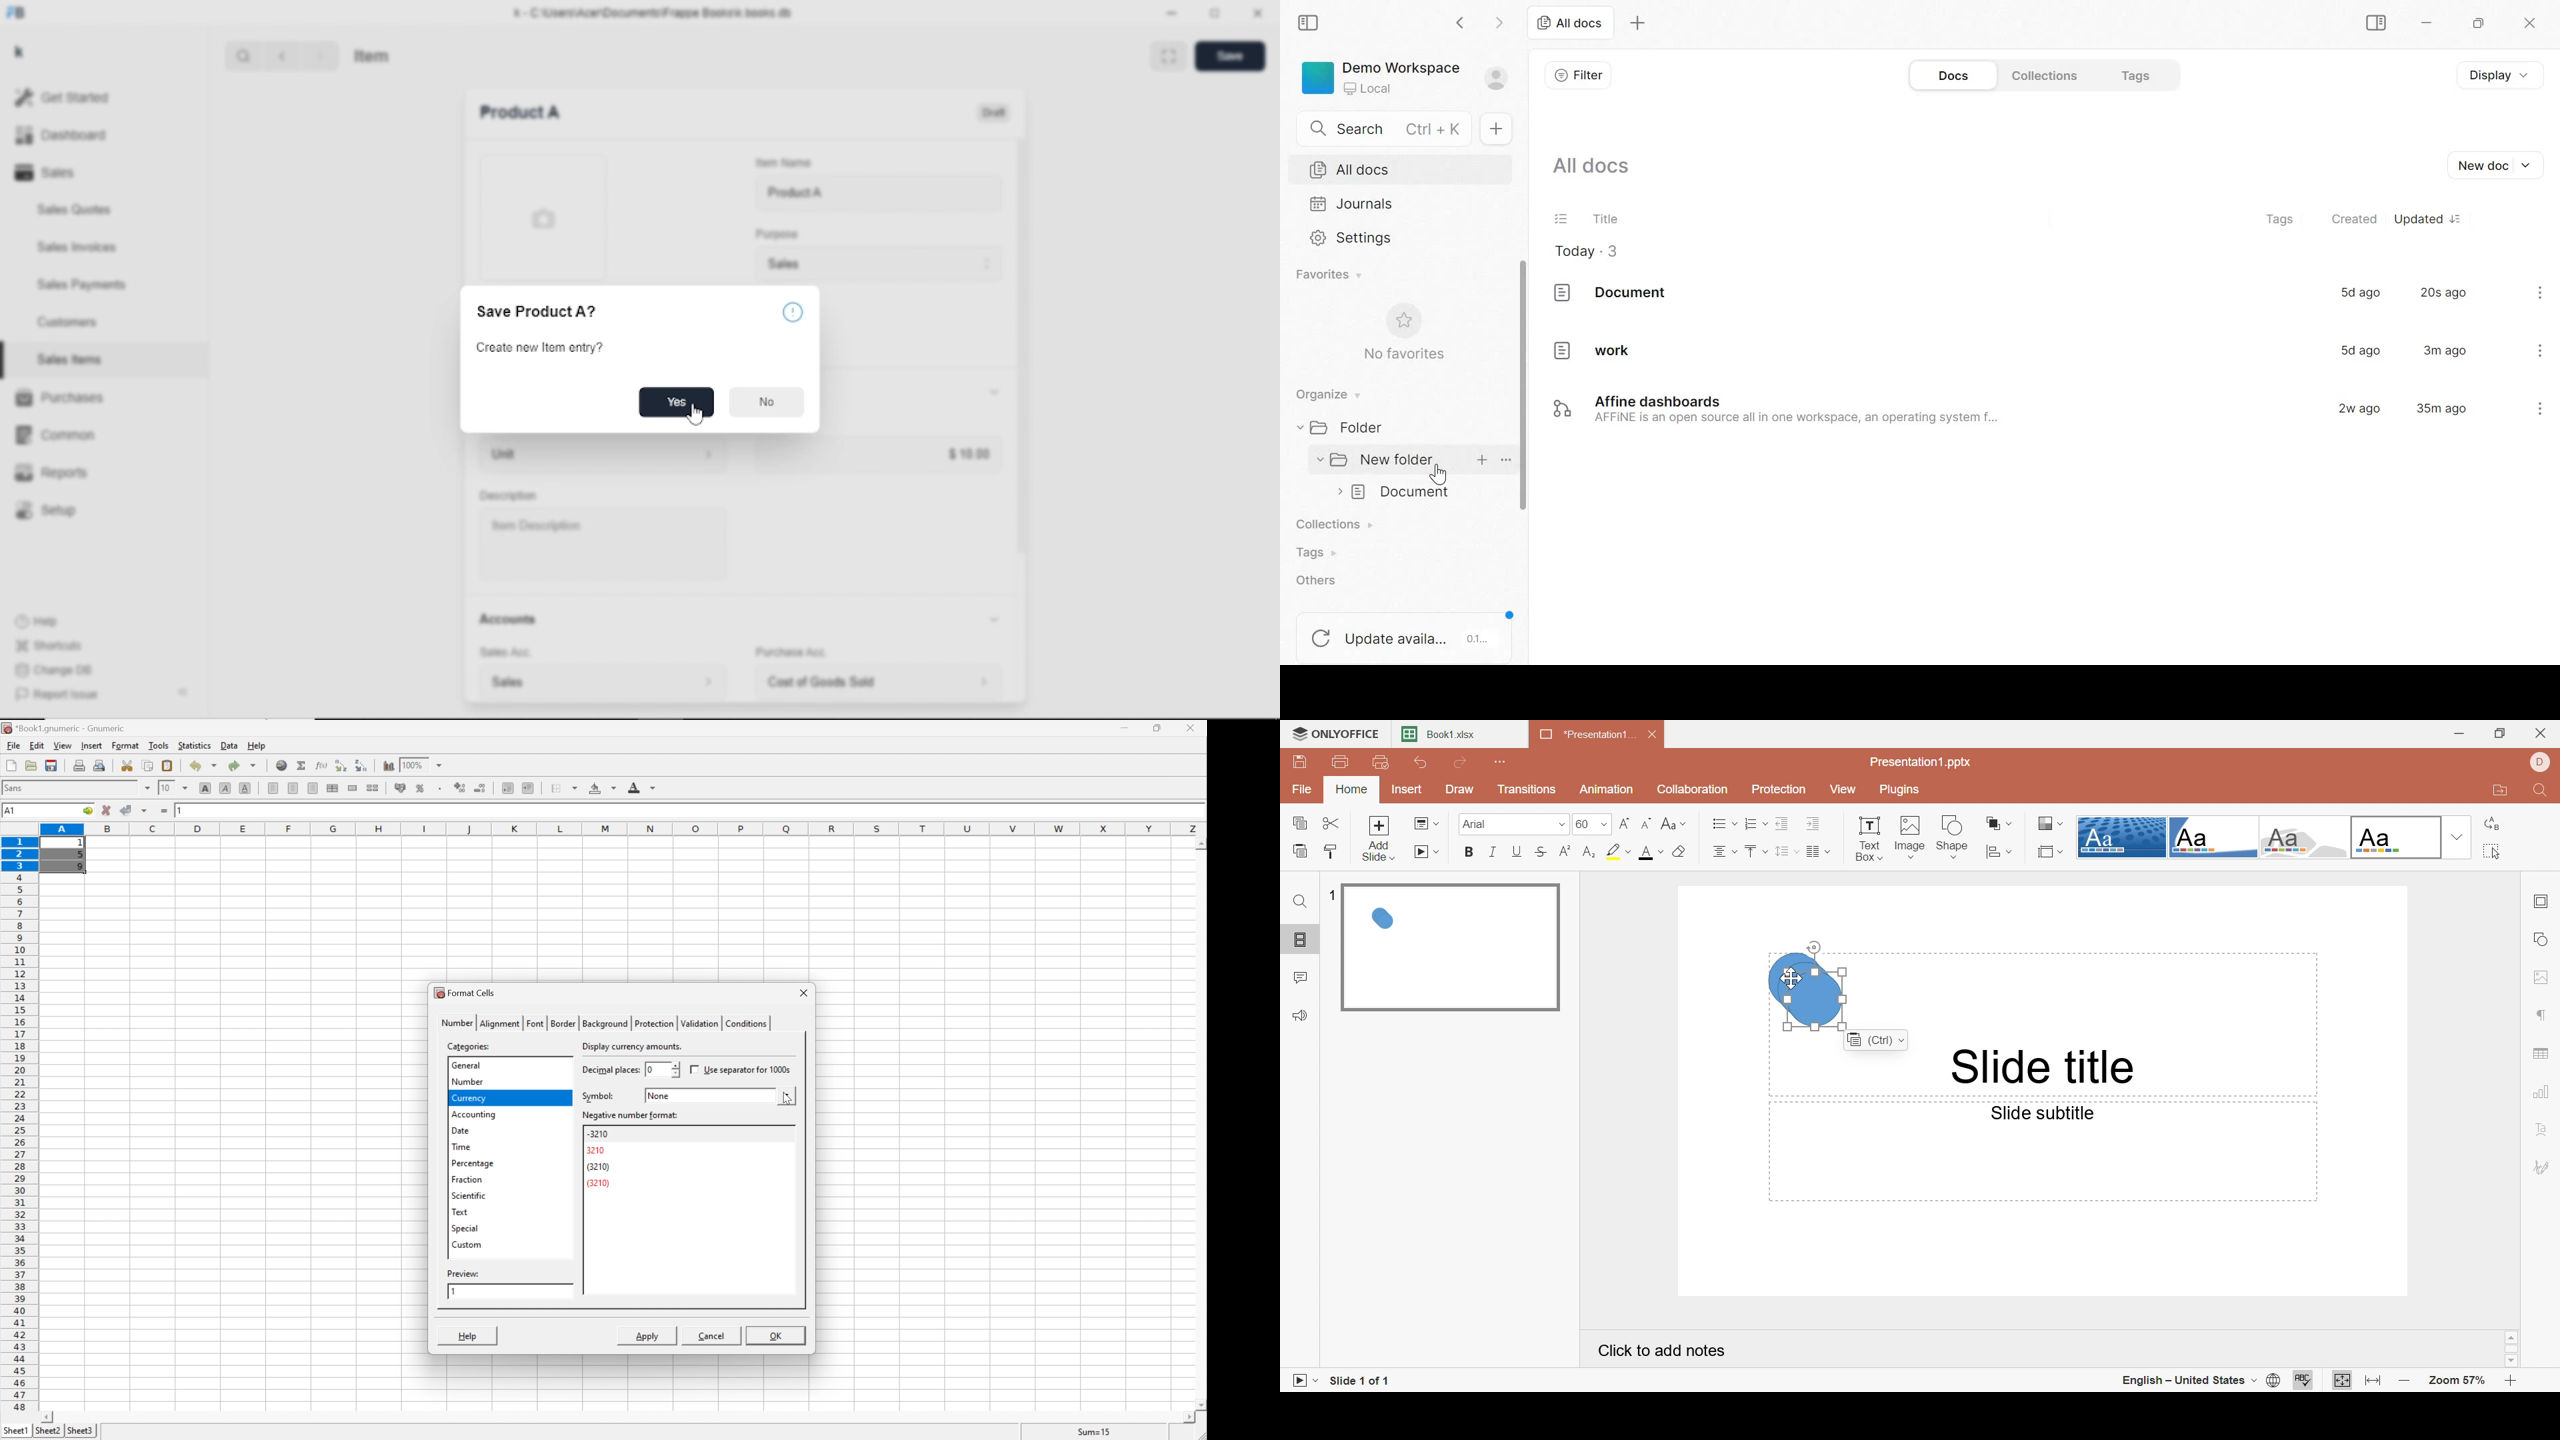 The height and width of the screenshot is (1456, 2576). Describe the element at coordinates (2543, 790) in the screenshot. I see `Find` at that location.